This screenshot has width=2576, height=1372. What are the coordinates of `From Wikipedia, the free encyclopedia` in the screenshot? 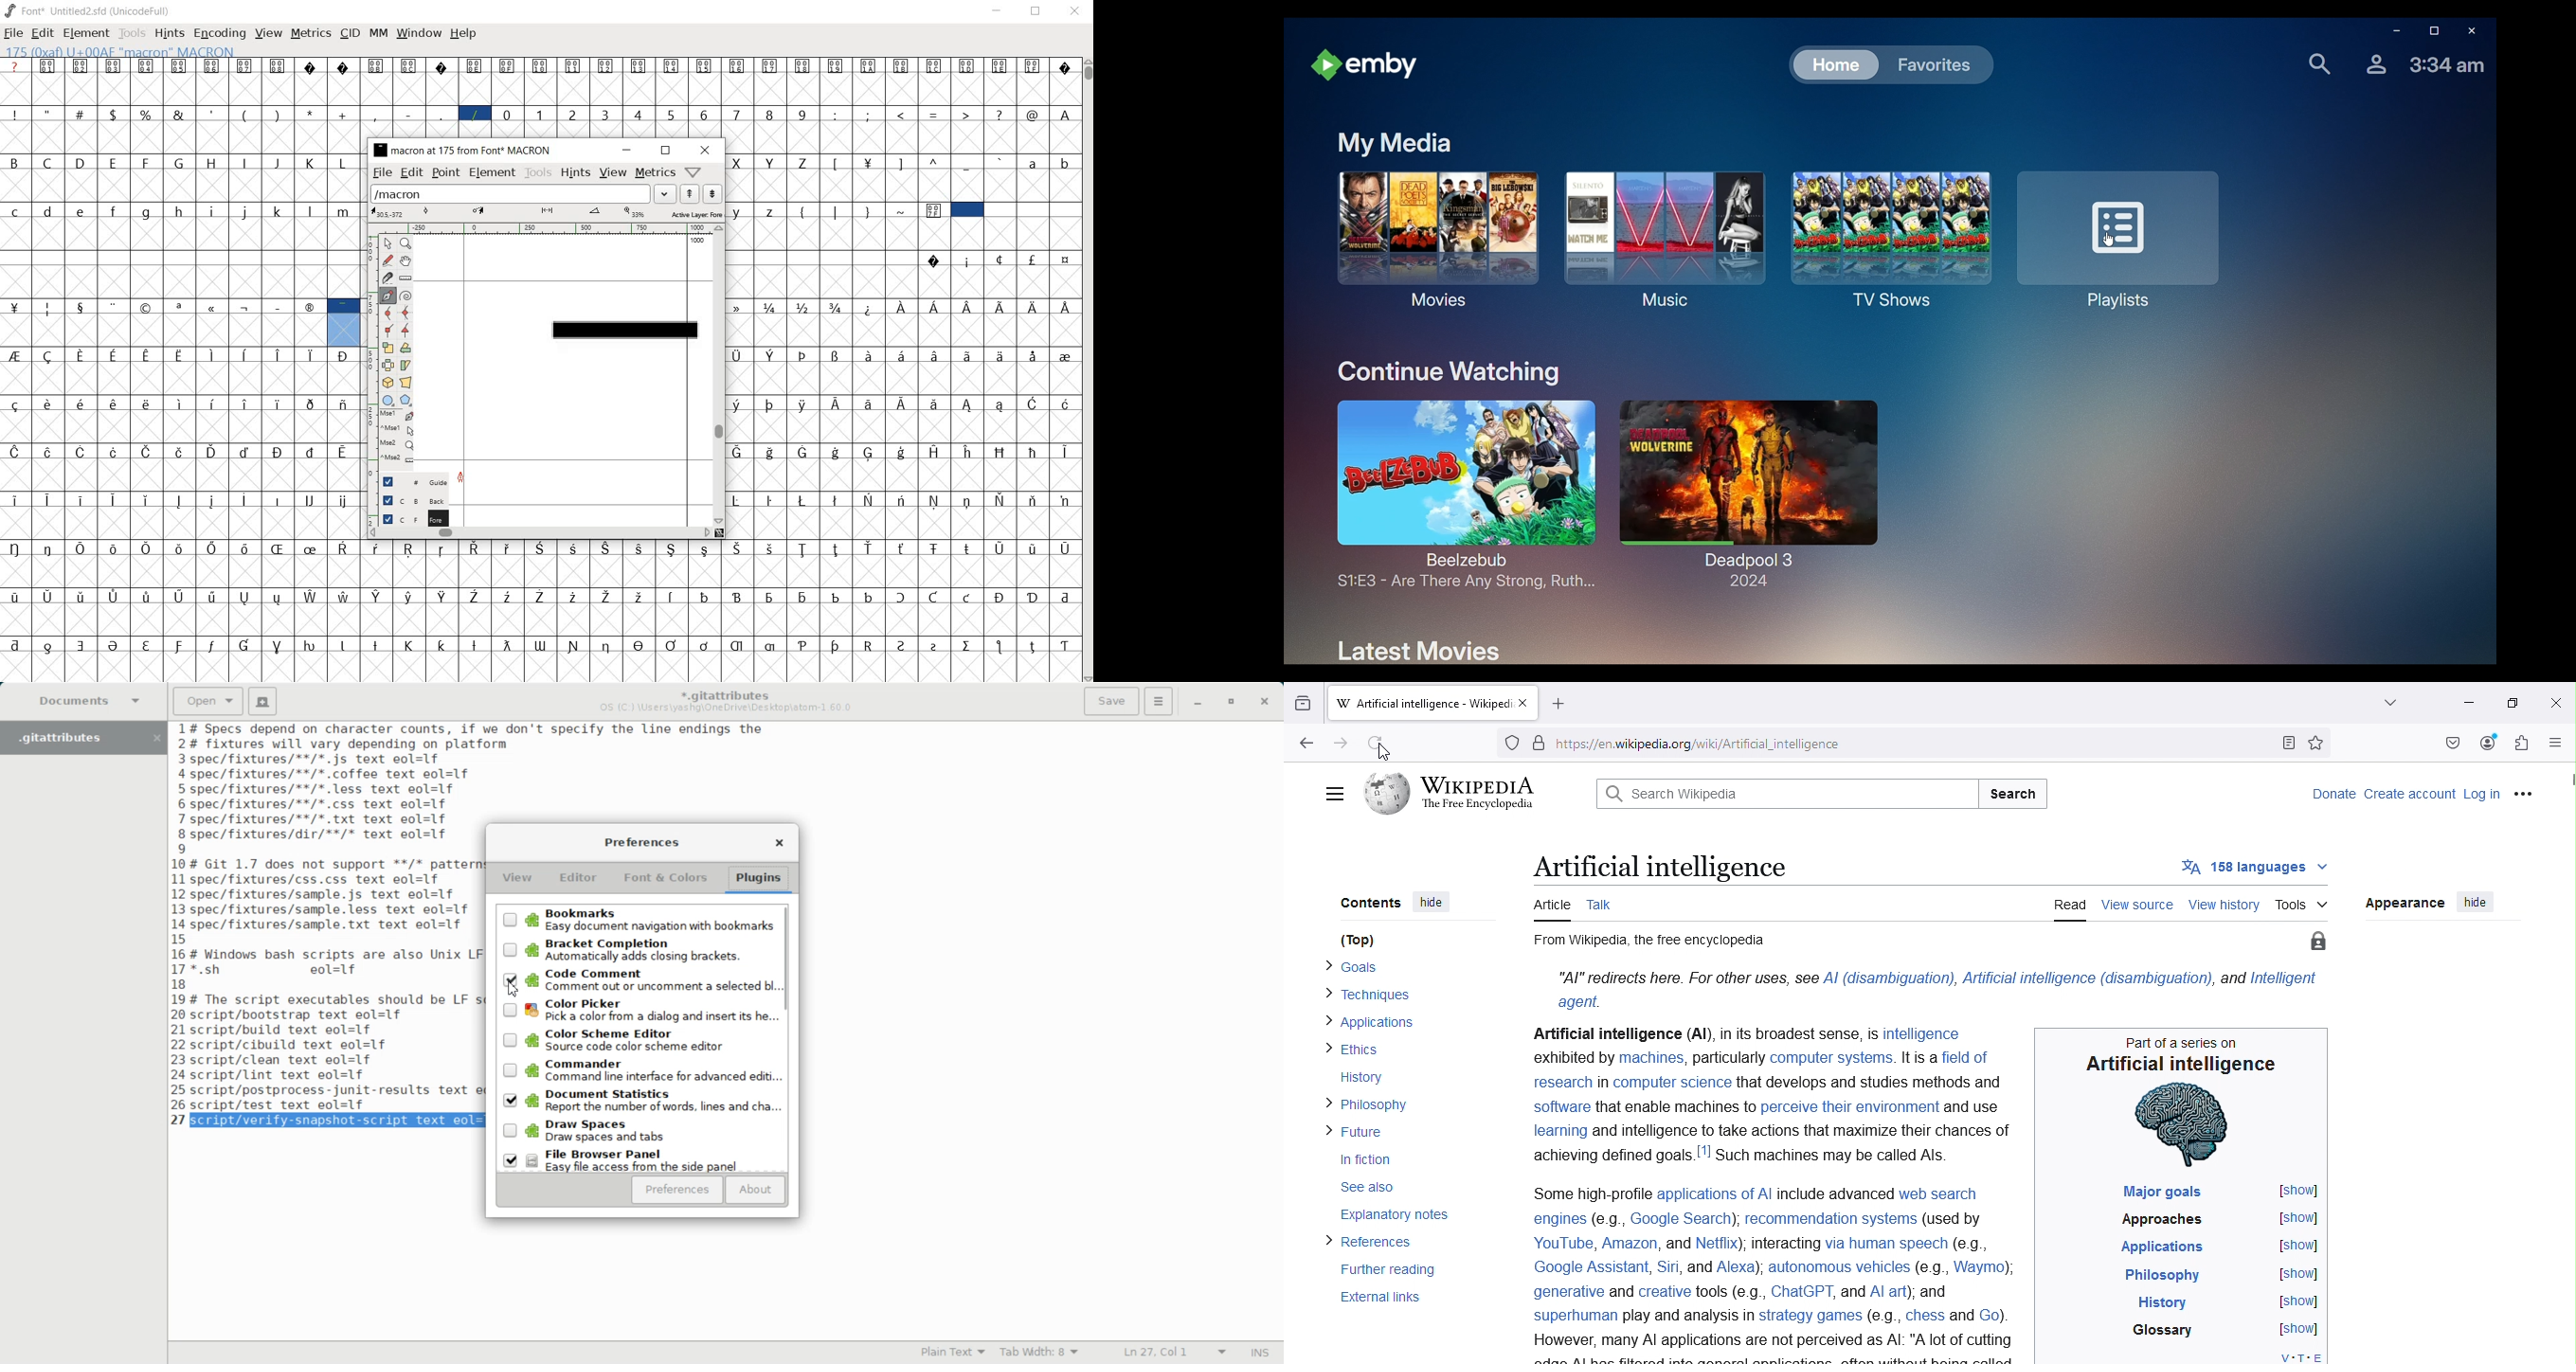 It's located at (1653, 945).